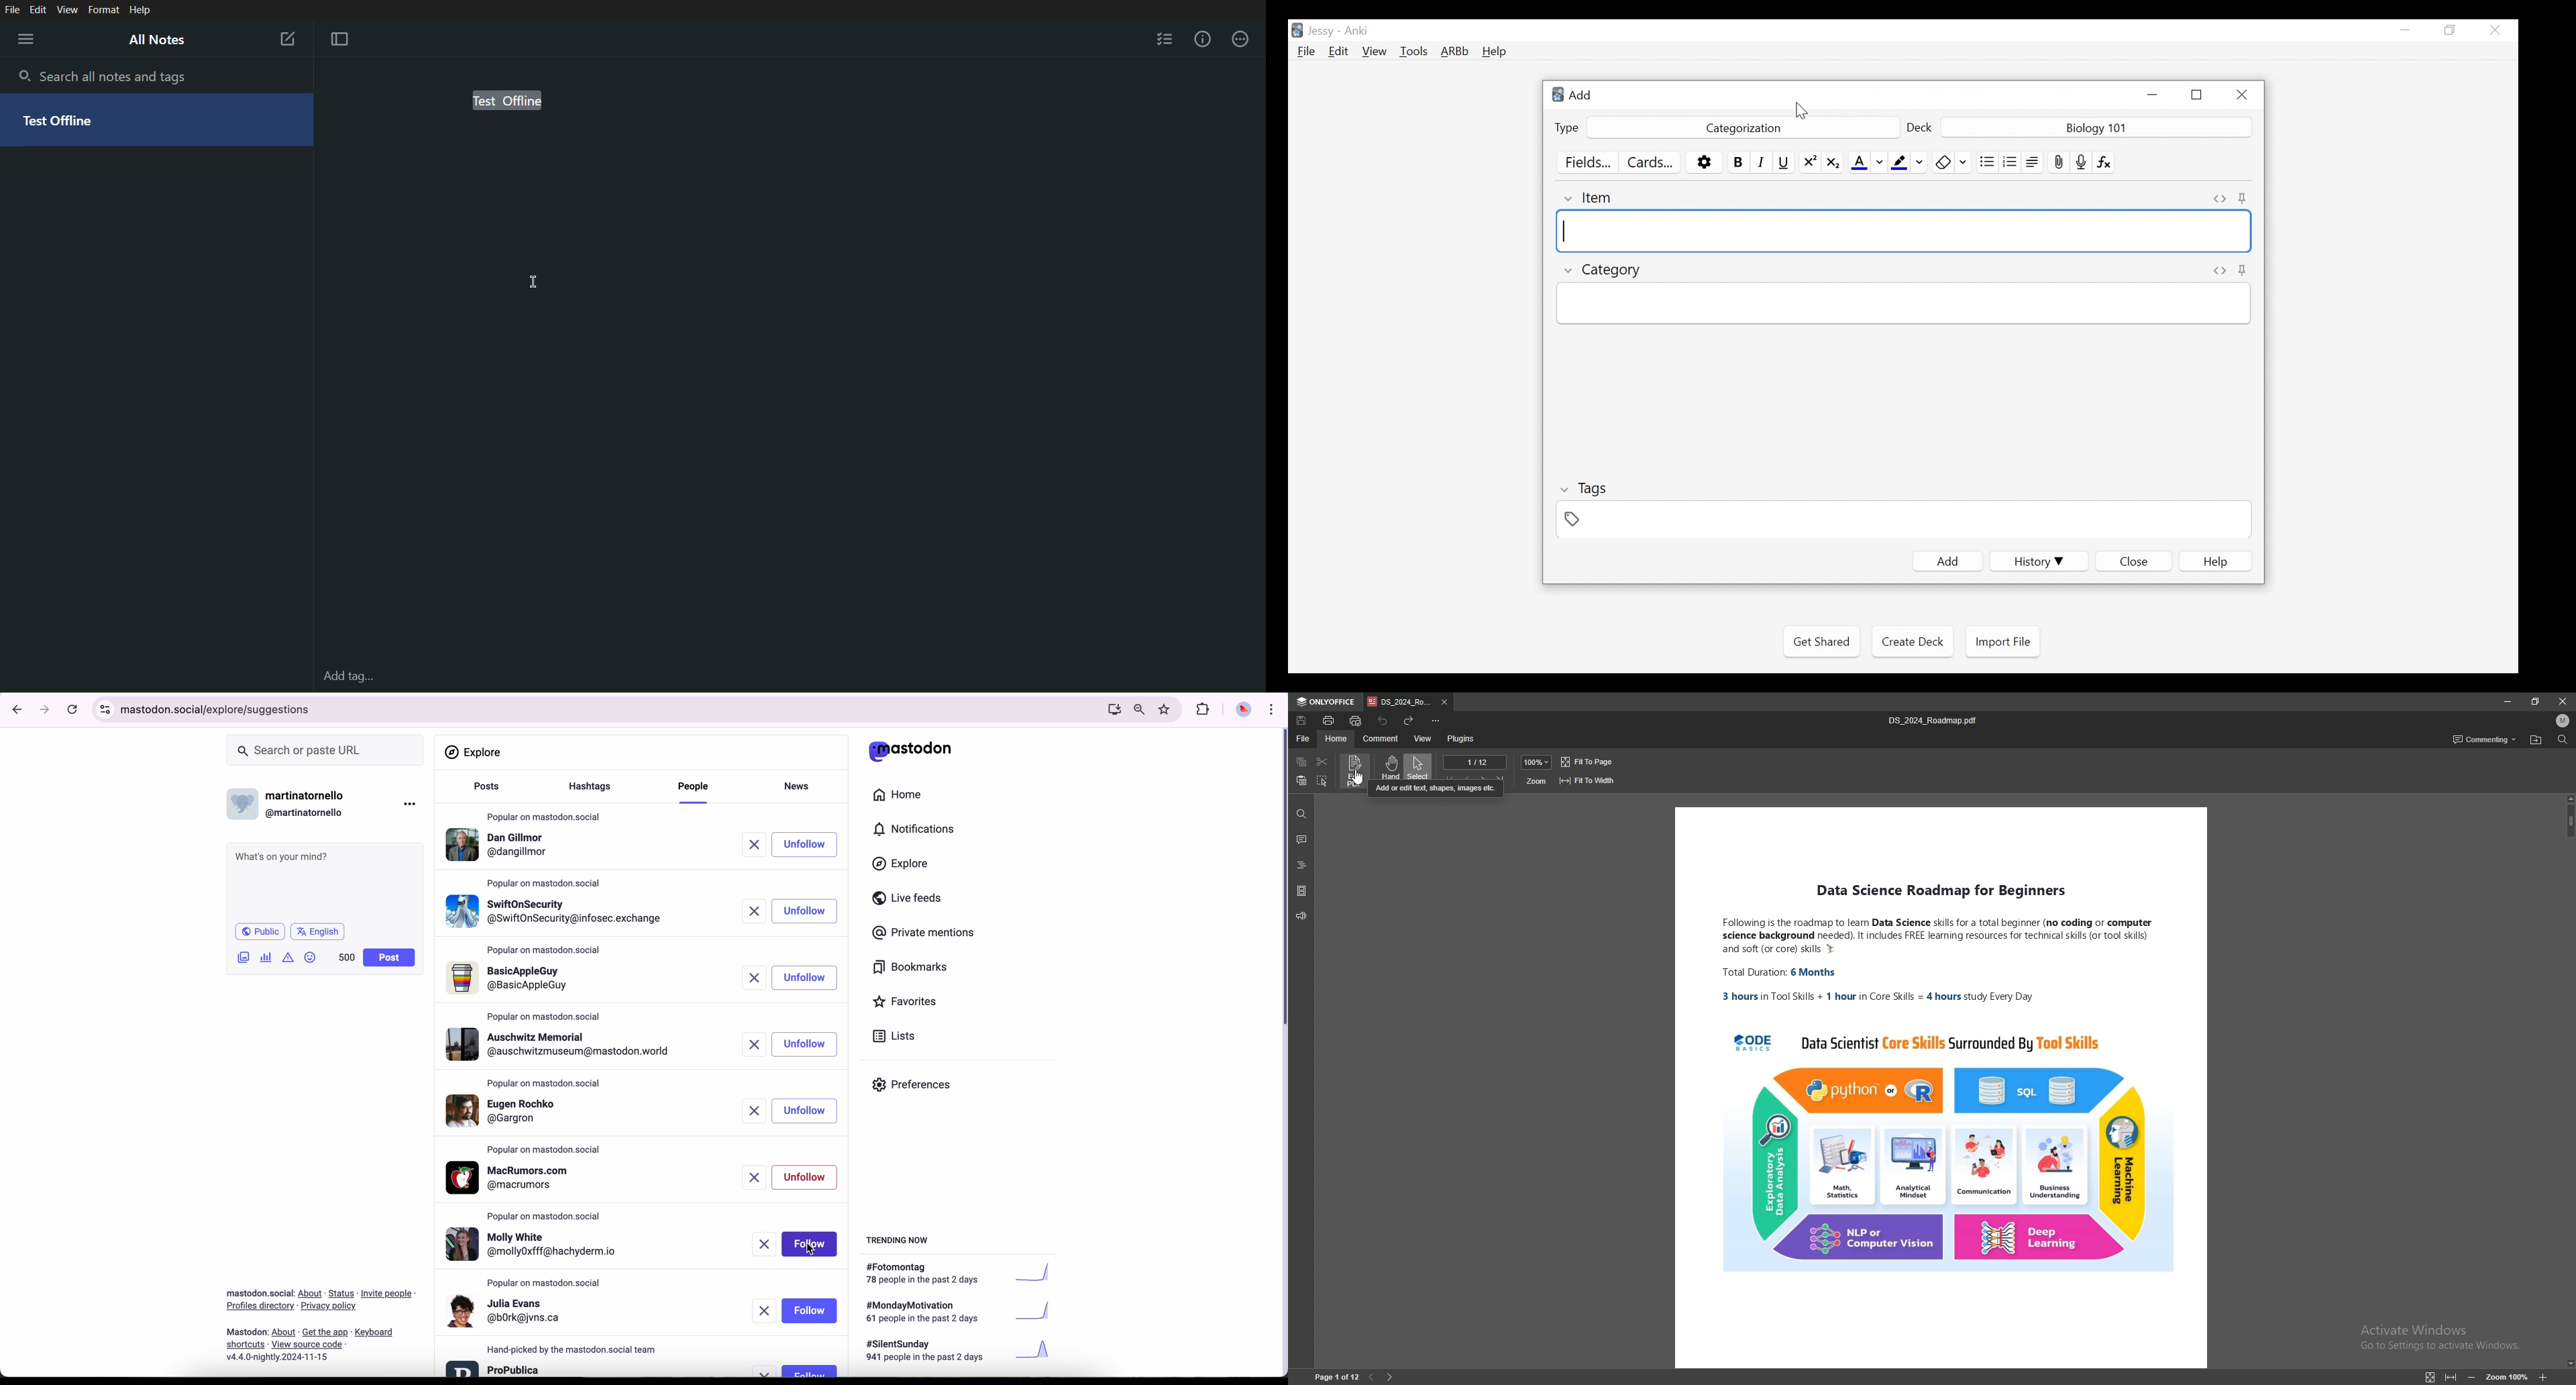 The width and height of the screenshot is (2576, 1400). What do you see at coordinates (695, 791) in the screenshot?
I see `click on people` at bounding box center [695, 791].